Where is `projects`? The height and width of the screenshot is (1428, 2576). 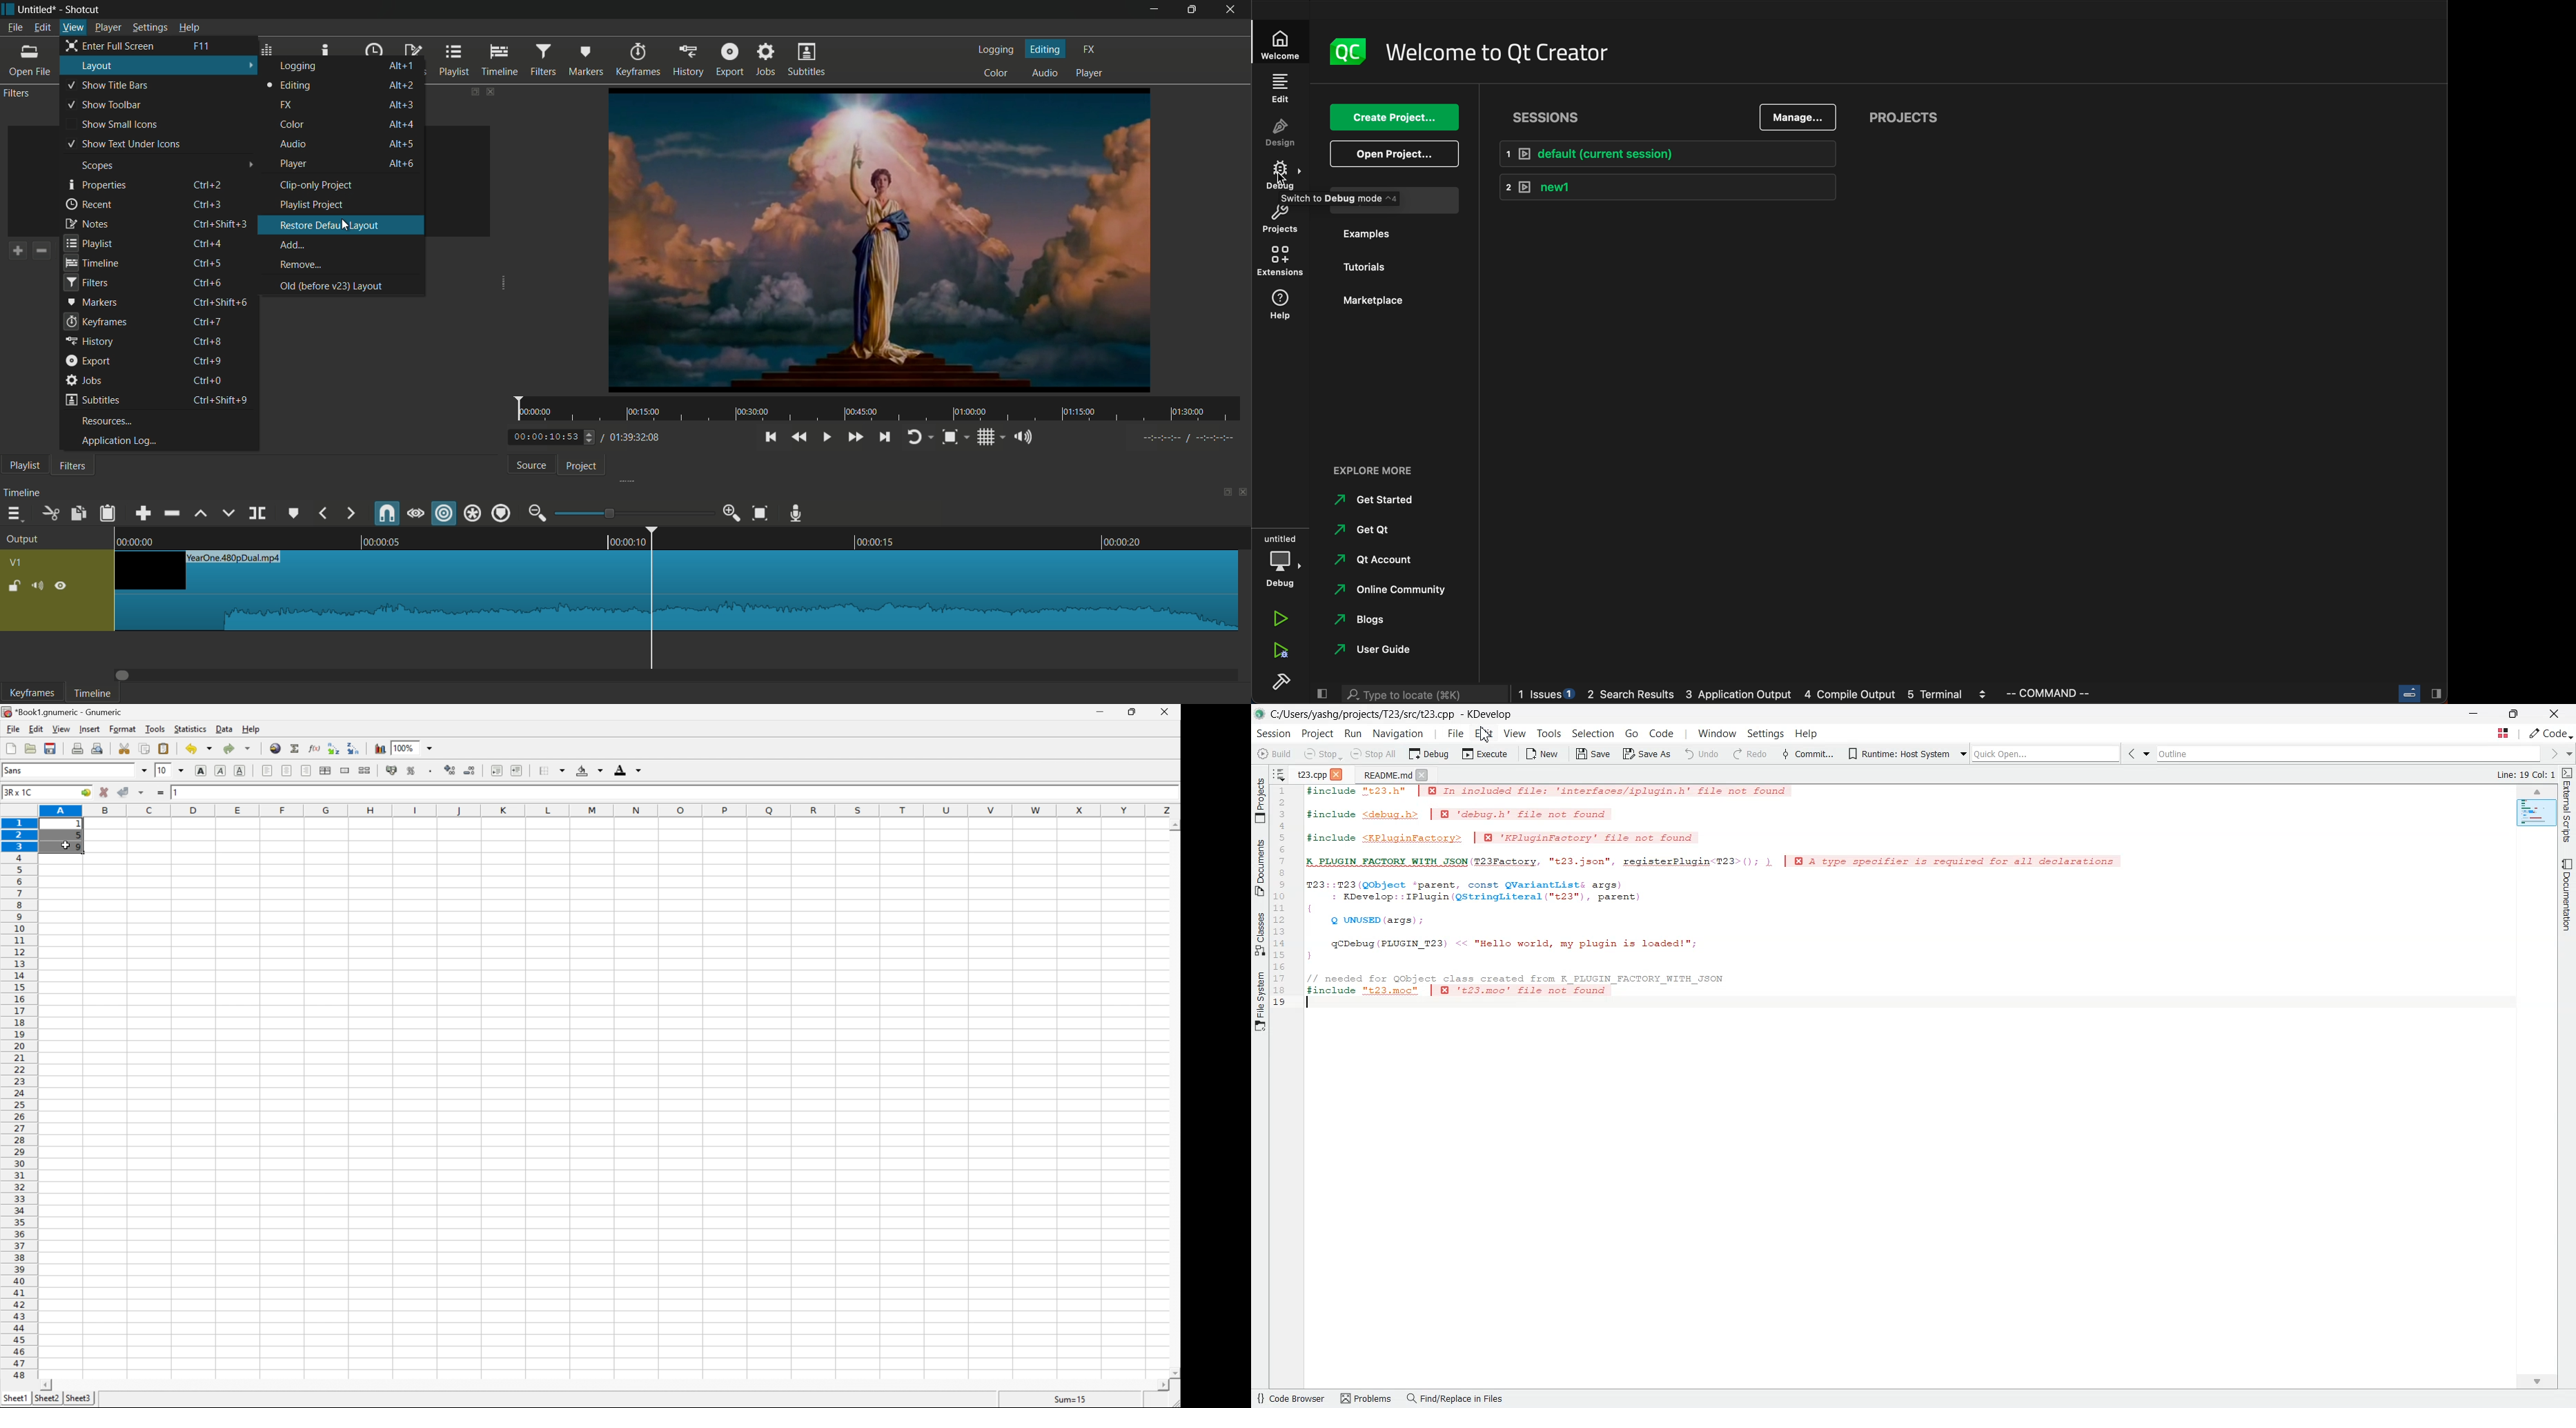 projects is located at coordinates (1283, 221).